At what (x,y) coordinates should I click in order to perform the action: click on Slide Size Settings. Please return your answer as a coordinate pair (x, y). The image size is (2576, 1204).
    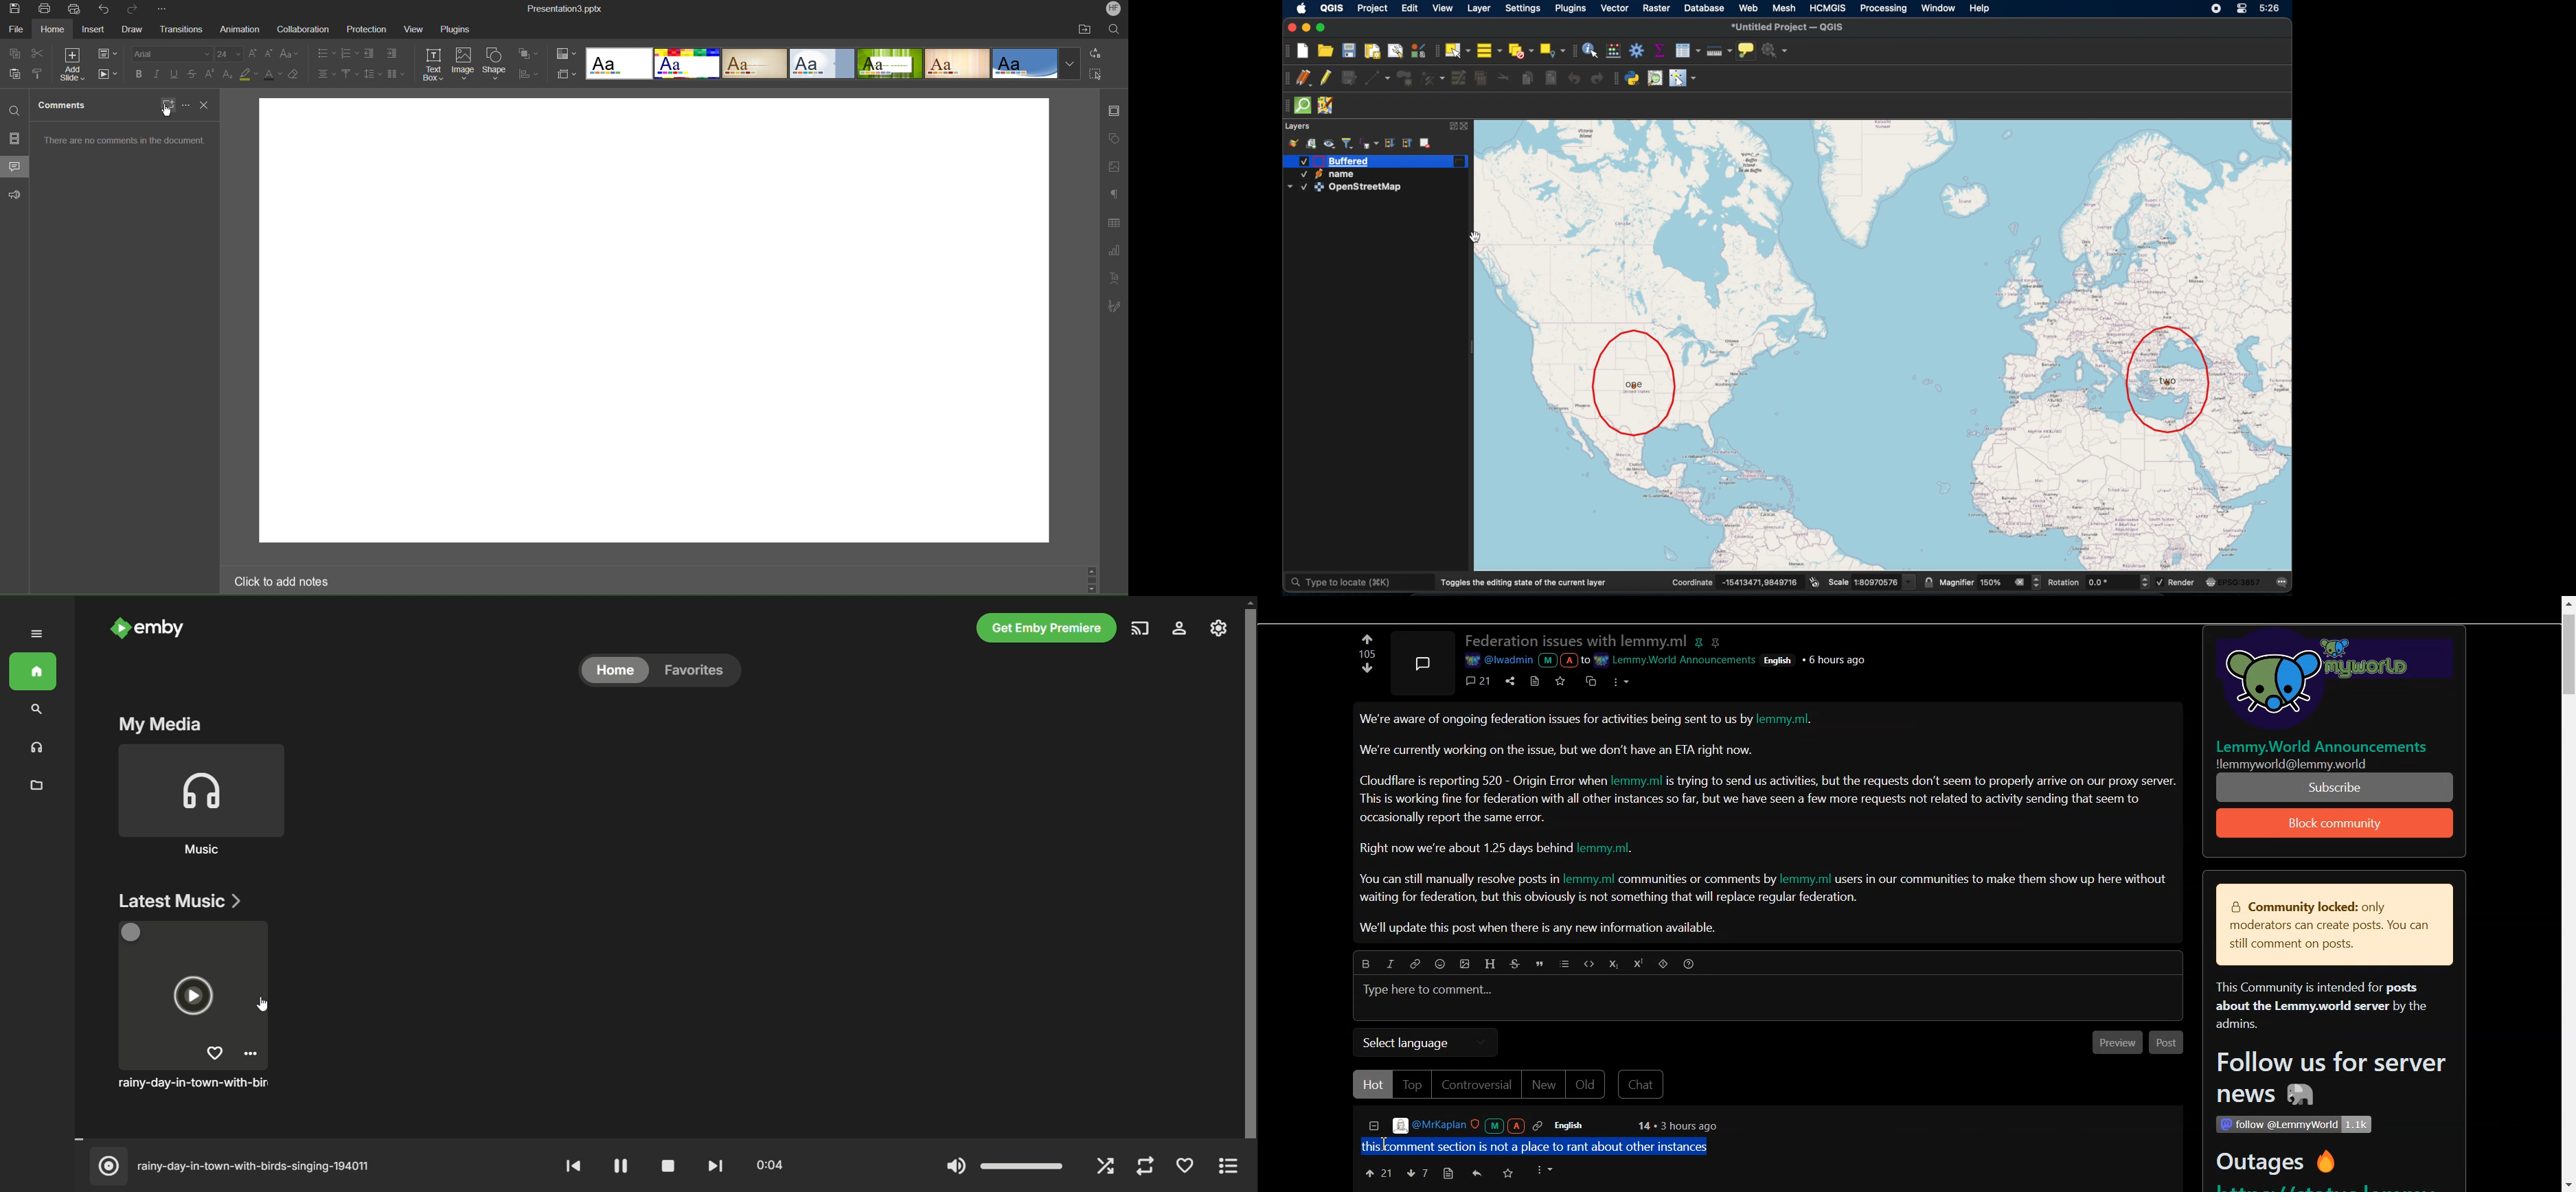
    Looking at the image, I should click on (567, 75).